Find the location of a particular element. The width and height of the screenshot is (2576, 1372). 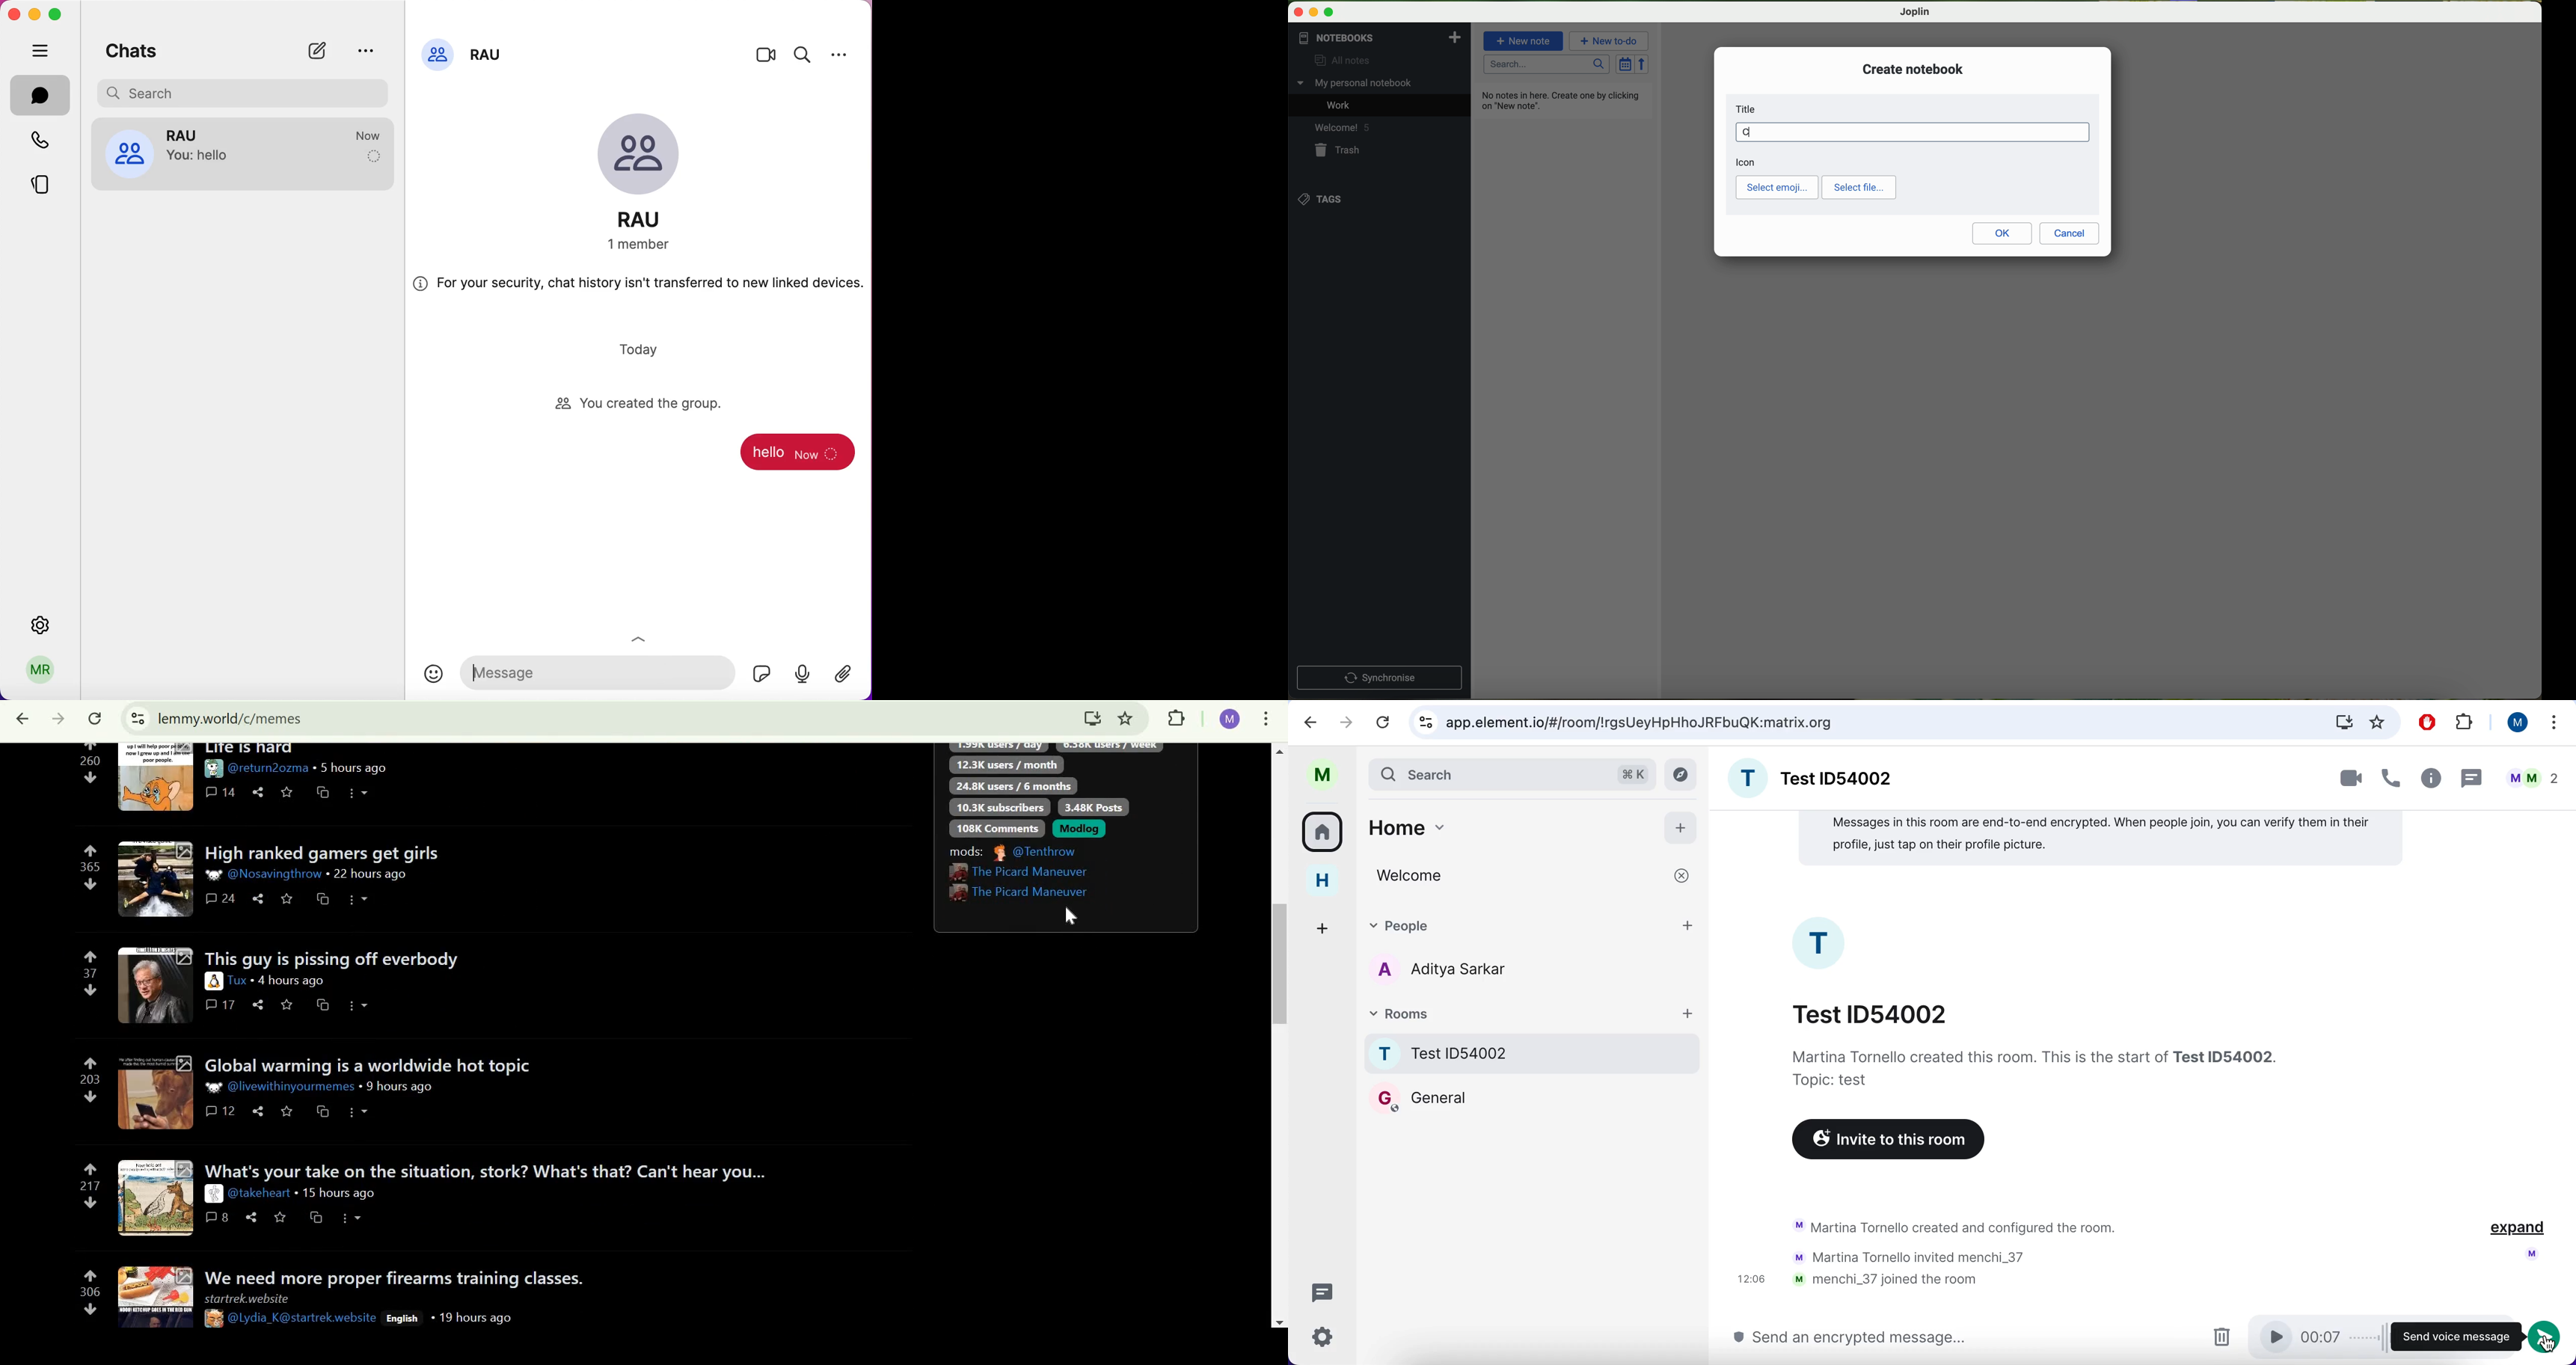

reload current page is located at coordinates (1385, 723).